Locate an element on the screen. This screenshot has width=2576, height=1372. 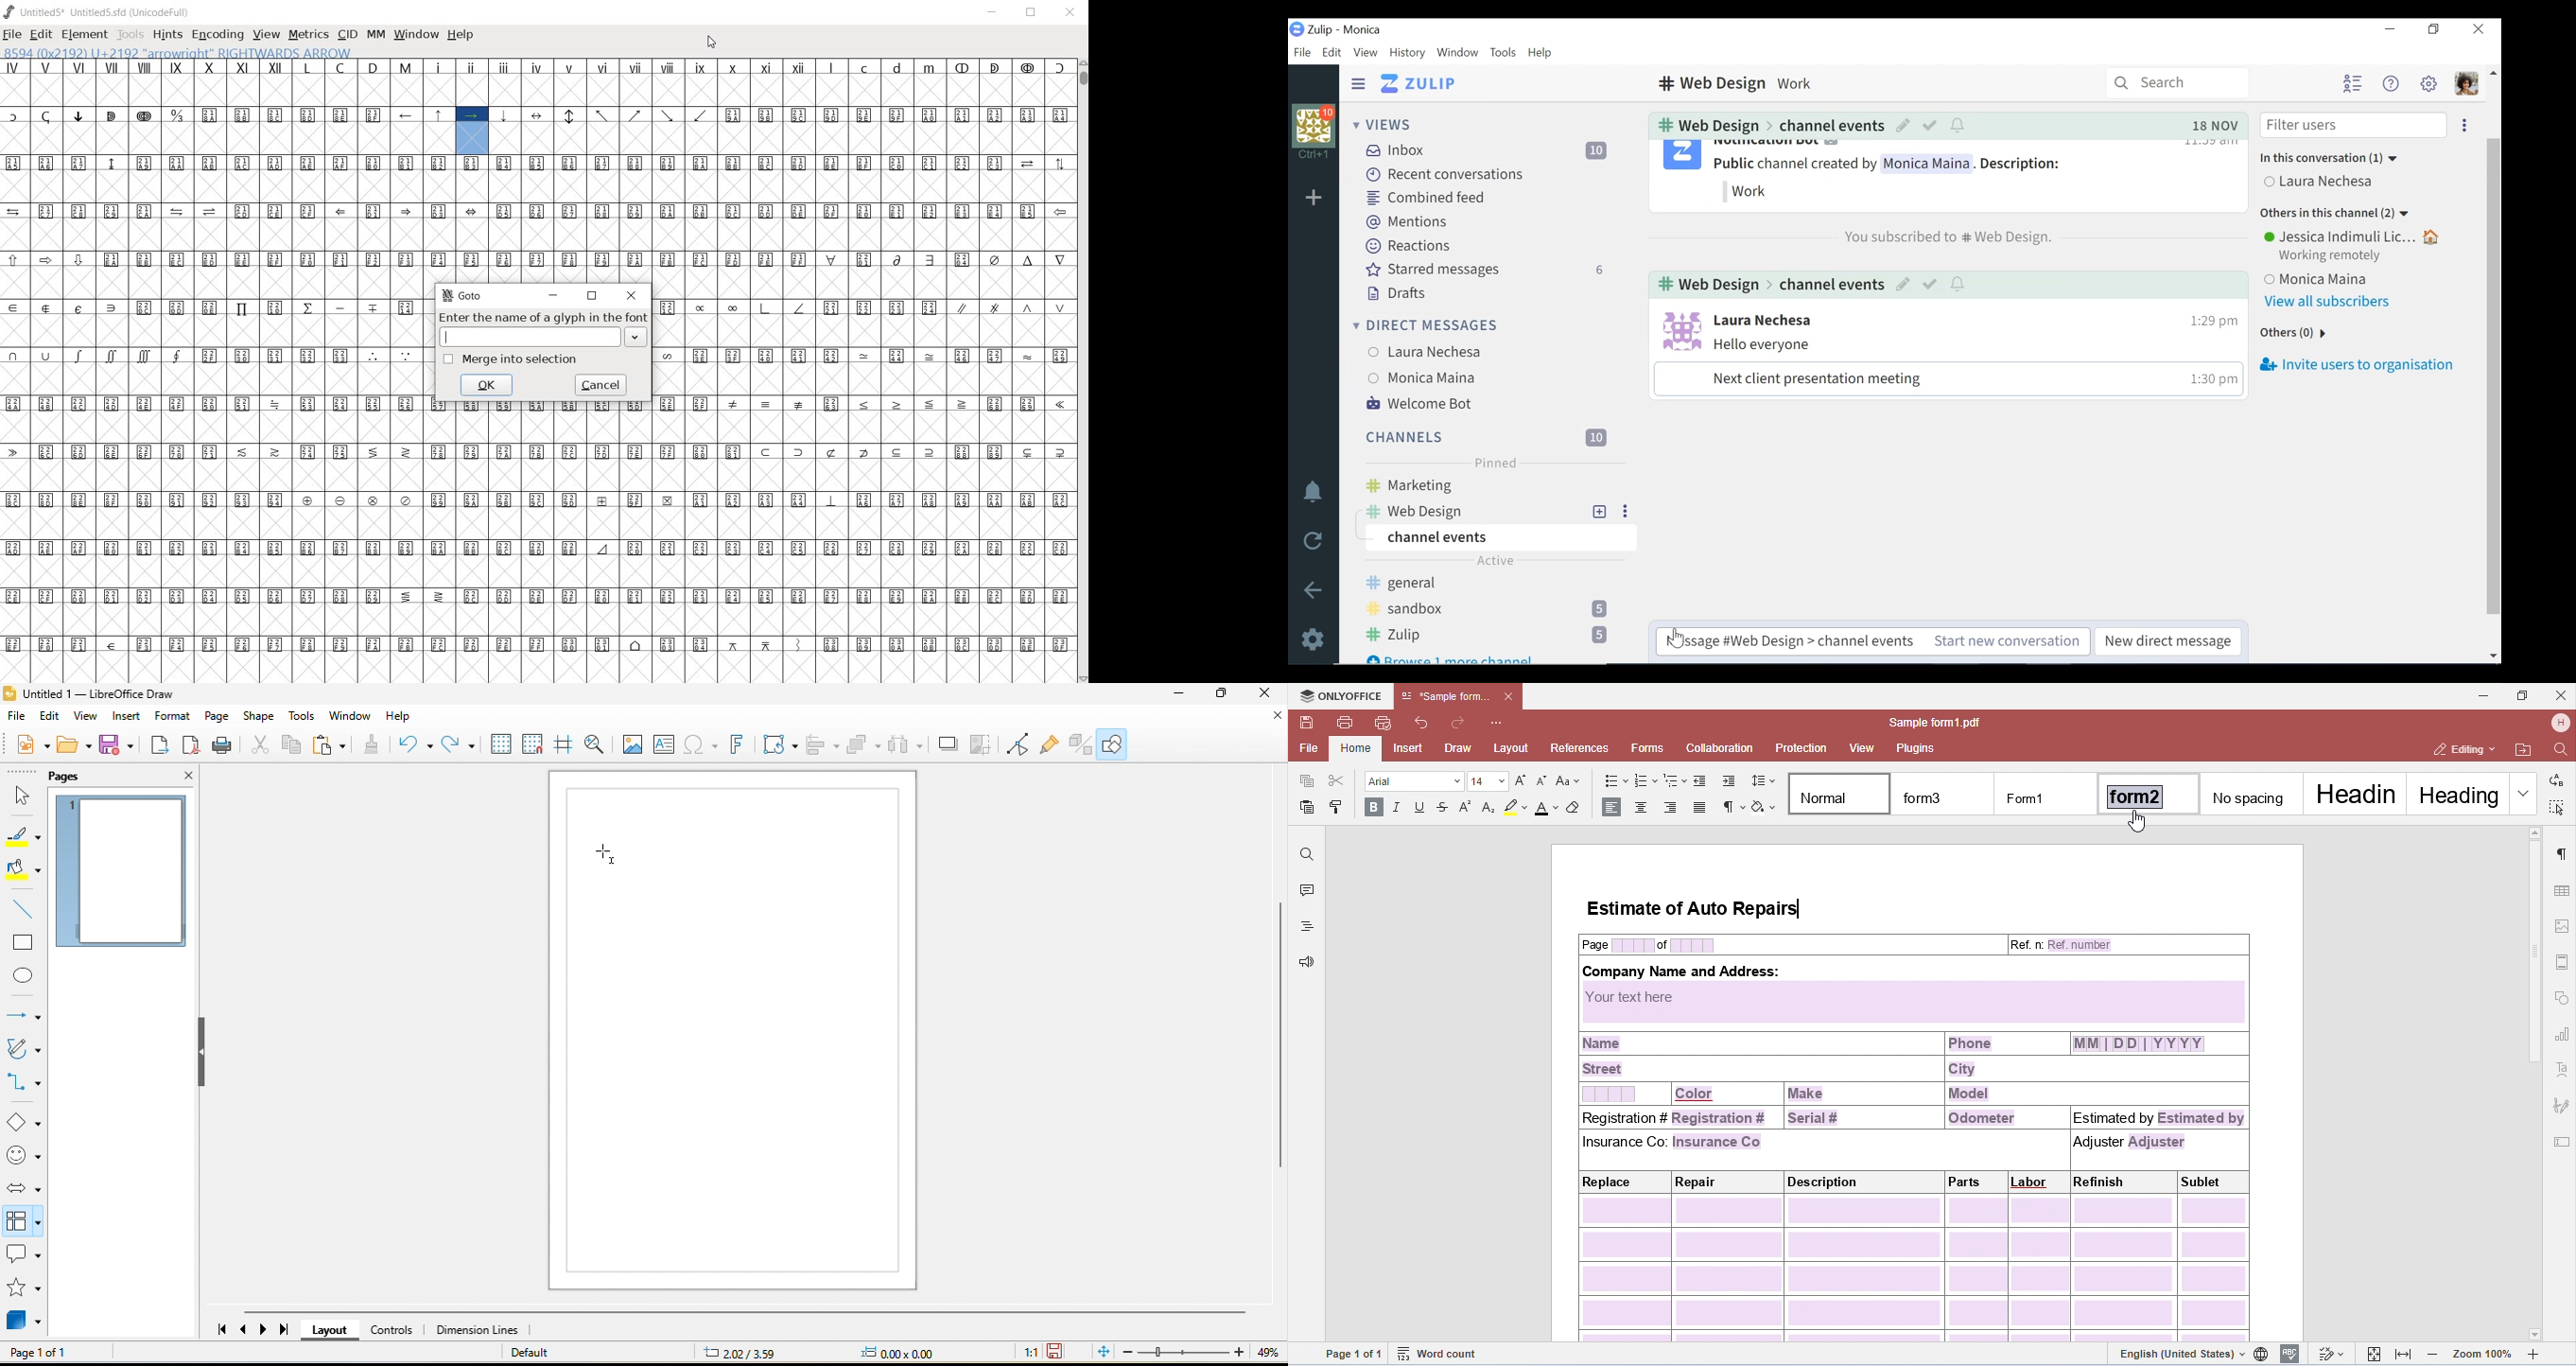
Active label is located at coordinates (1496, 563).